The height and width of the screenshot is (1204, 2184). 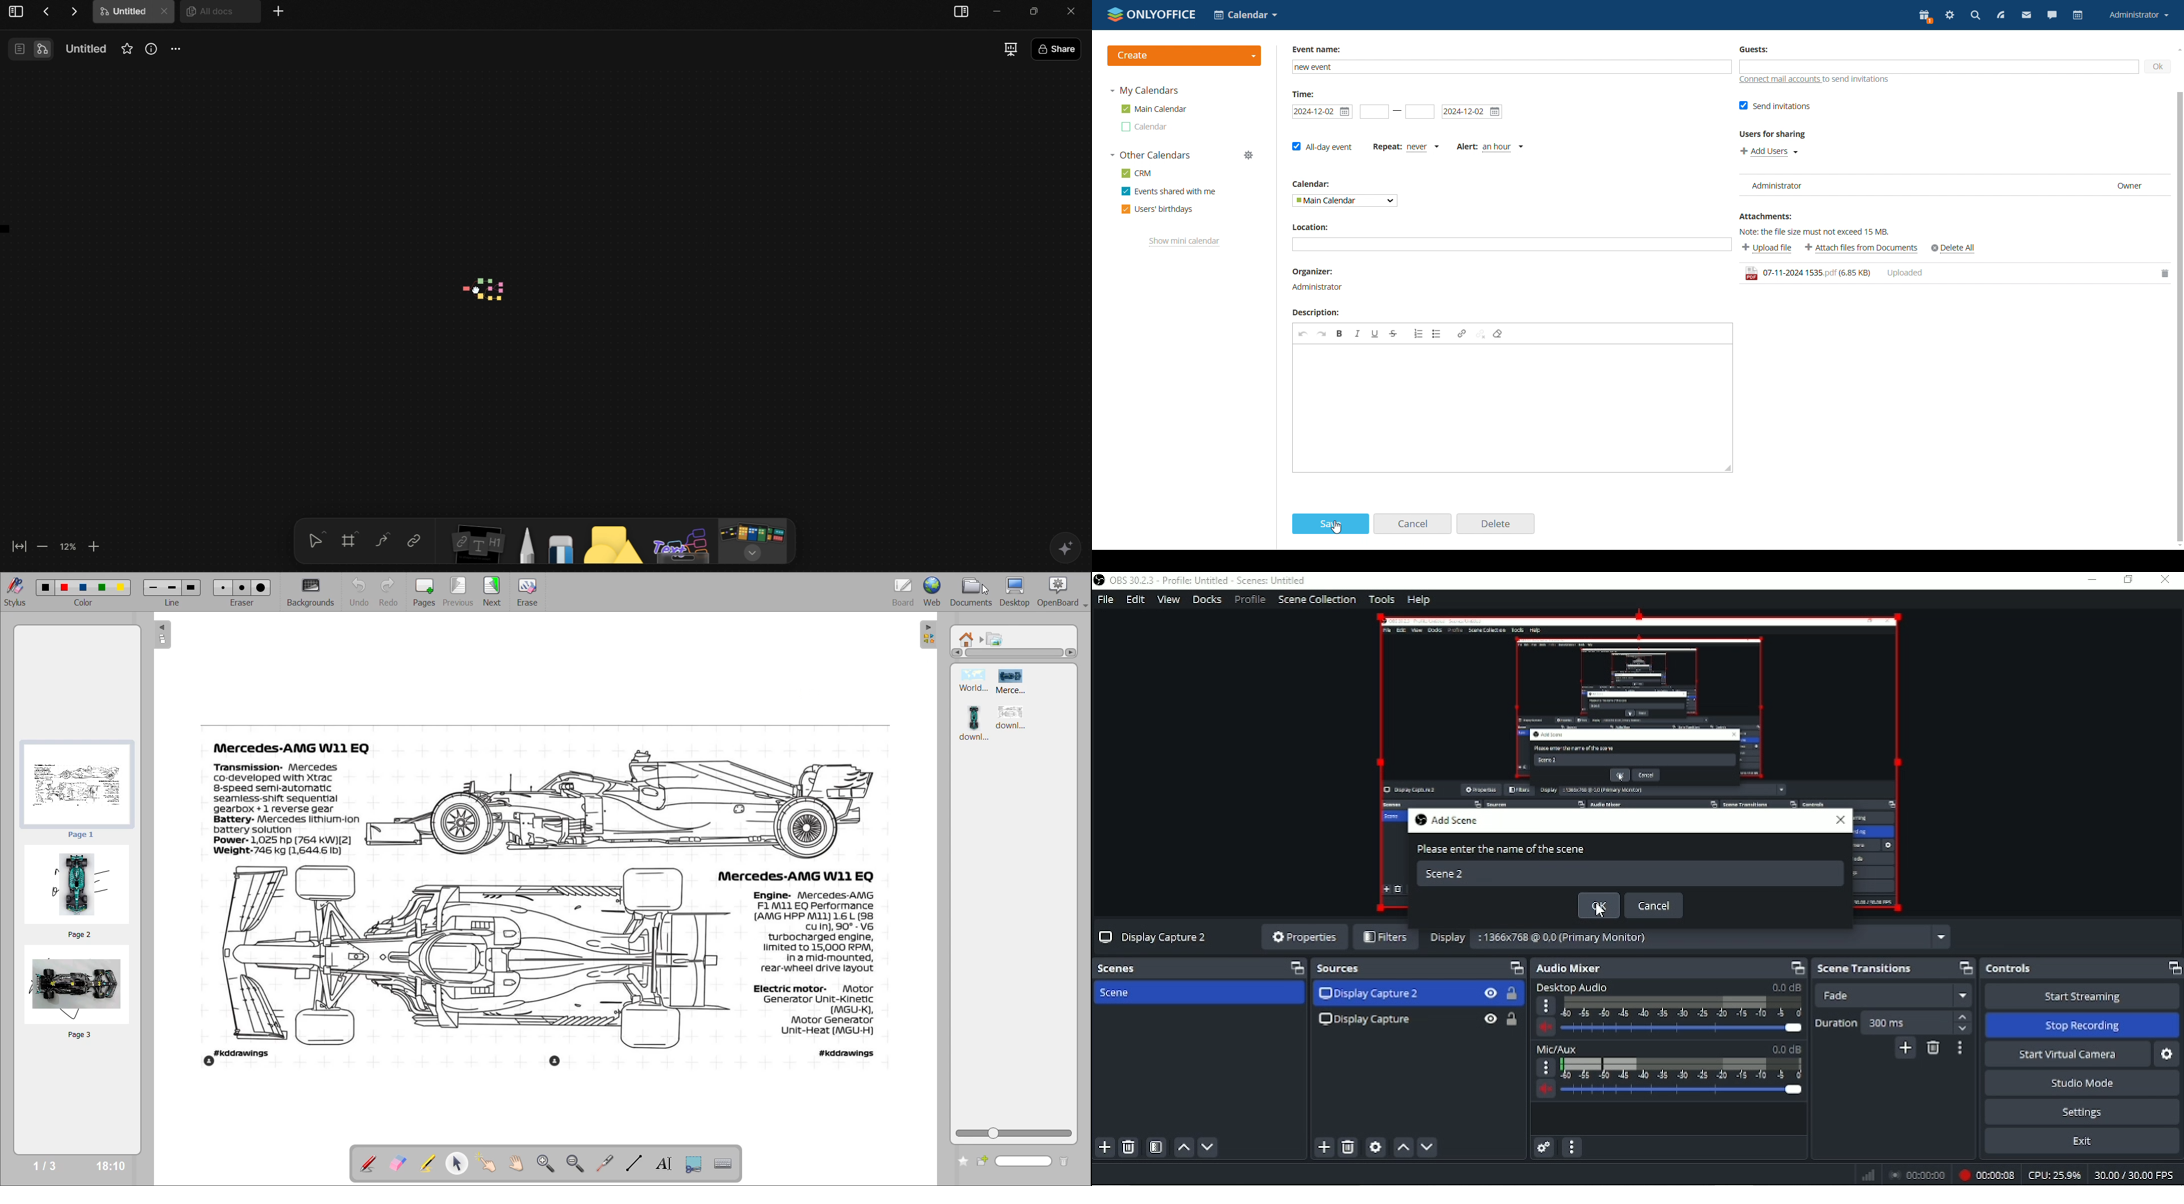 What do you see at coordinates (1689, 935) in the screenshot?
I see `Display :1366x768 @ 0,0 (Primary Monitor)` at bounding box center [1689, 935].